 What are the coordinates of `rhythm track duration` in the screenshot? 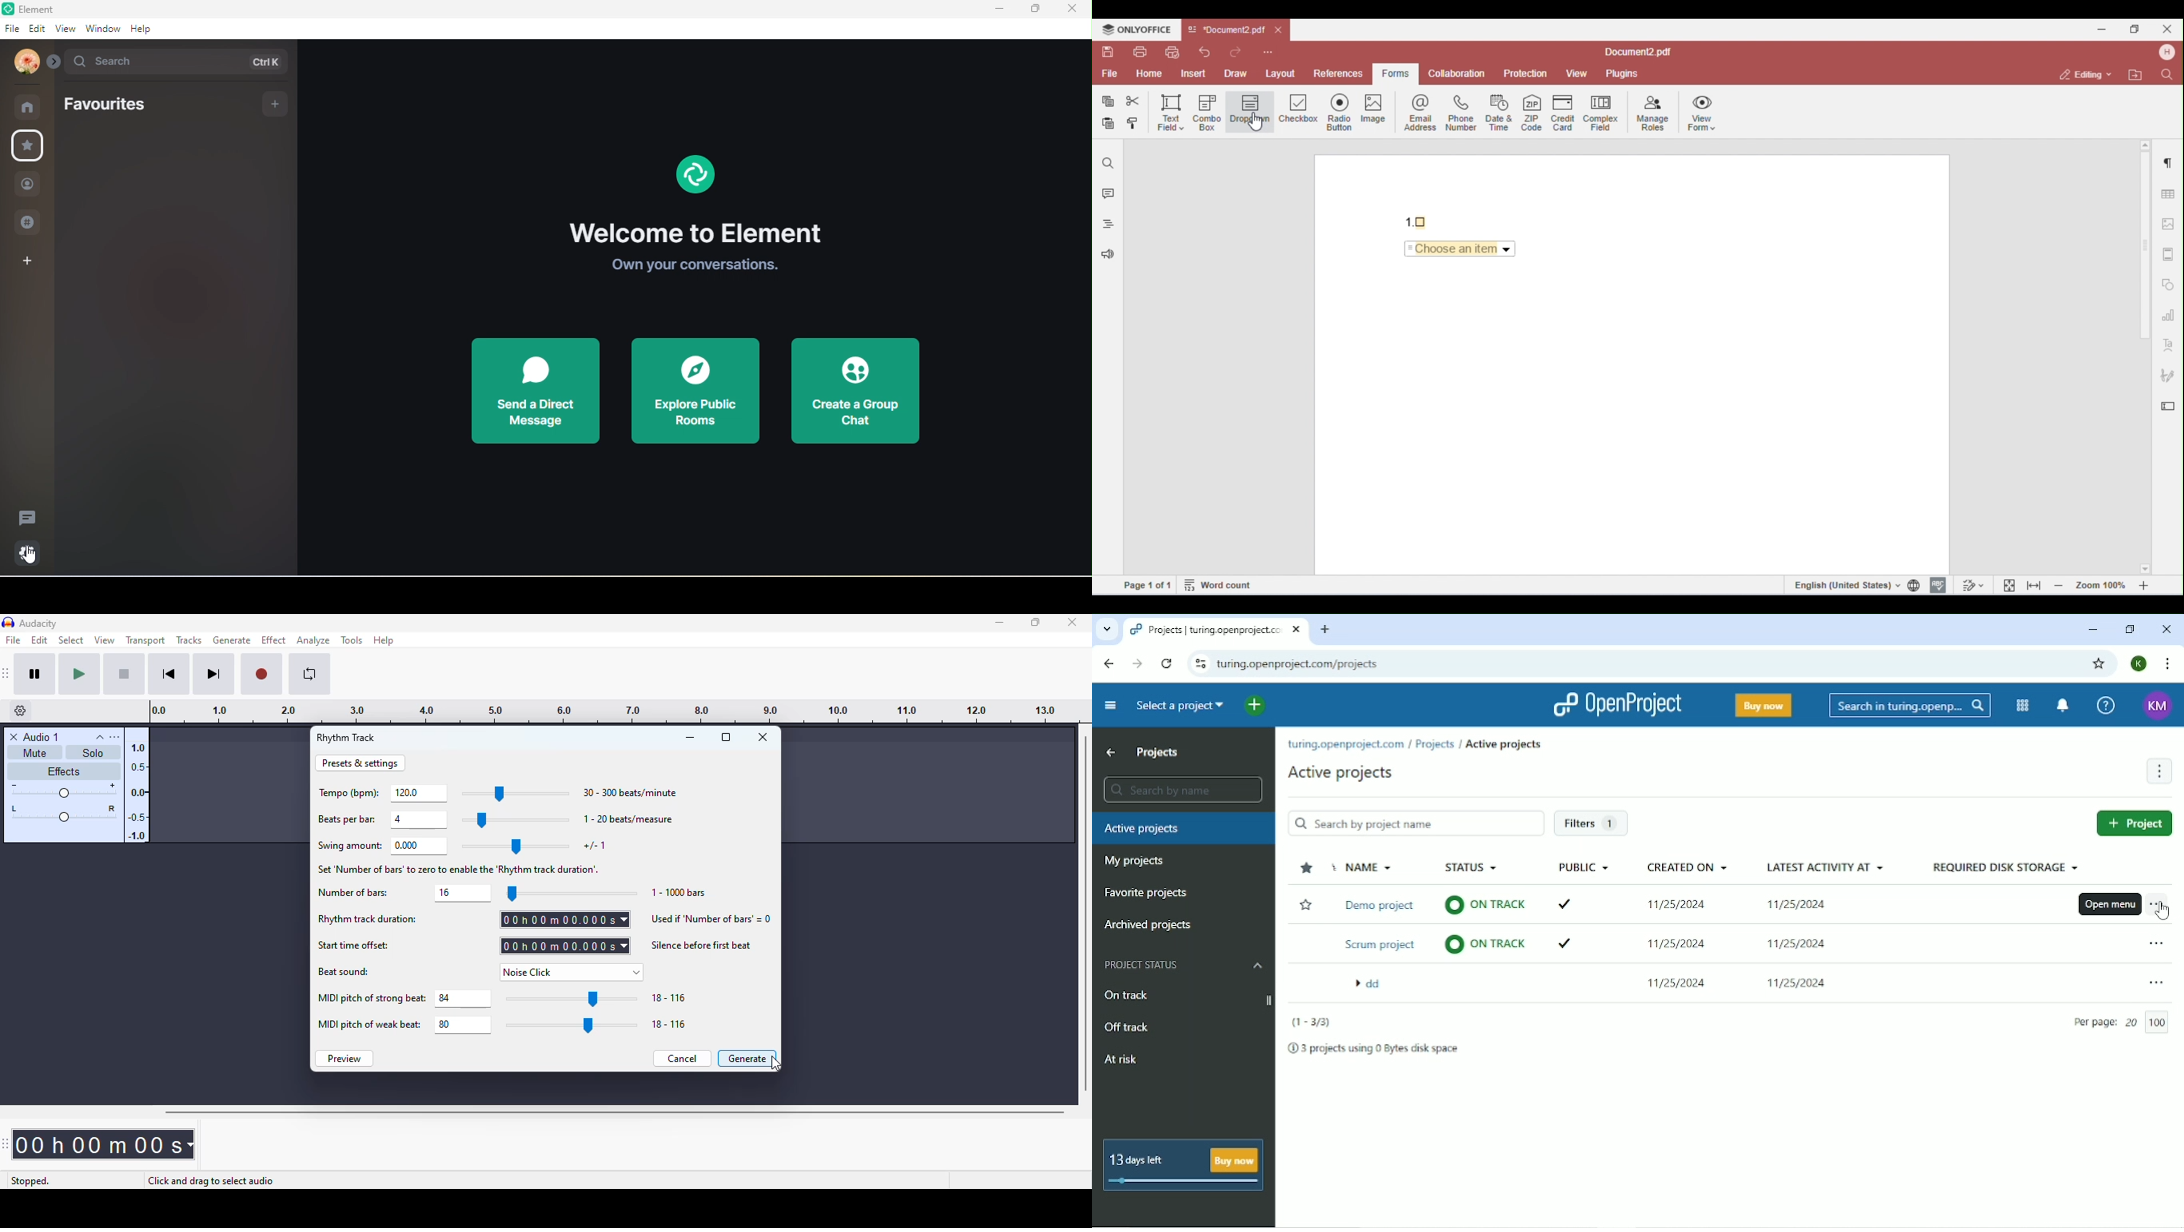 It's located at (367, 919).